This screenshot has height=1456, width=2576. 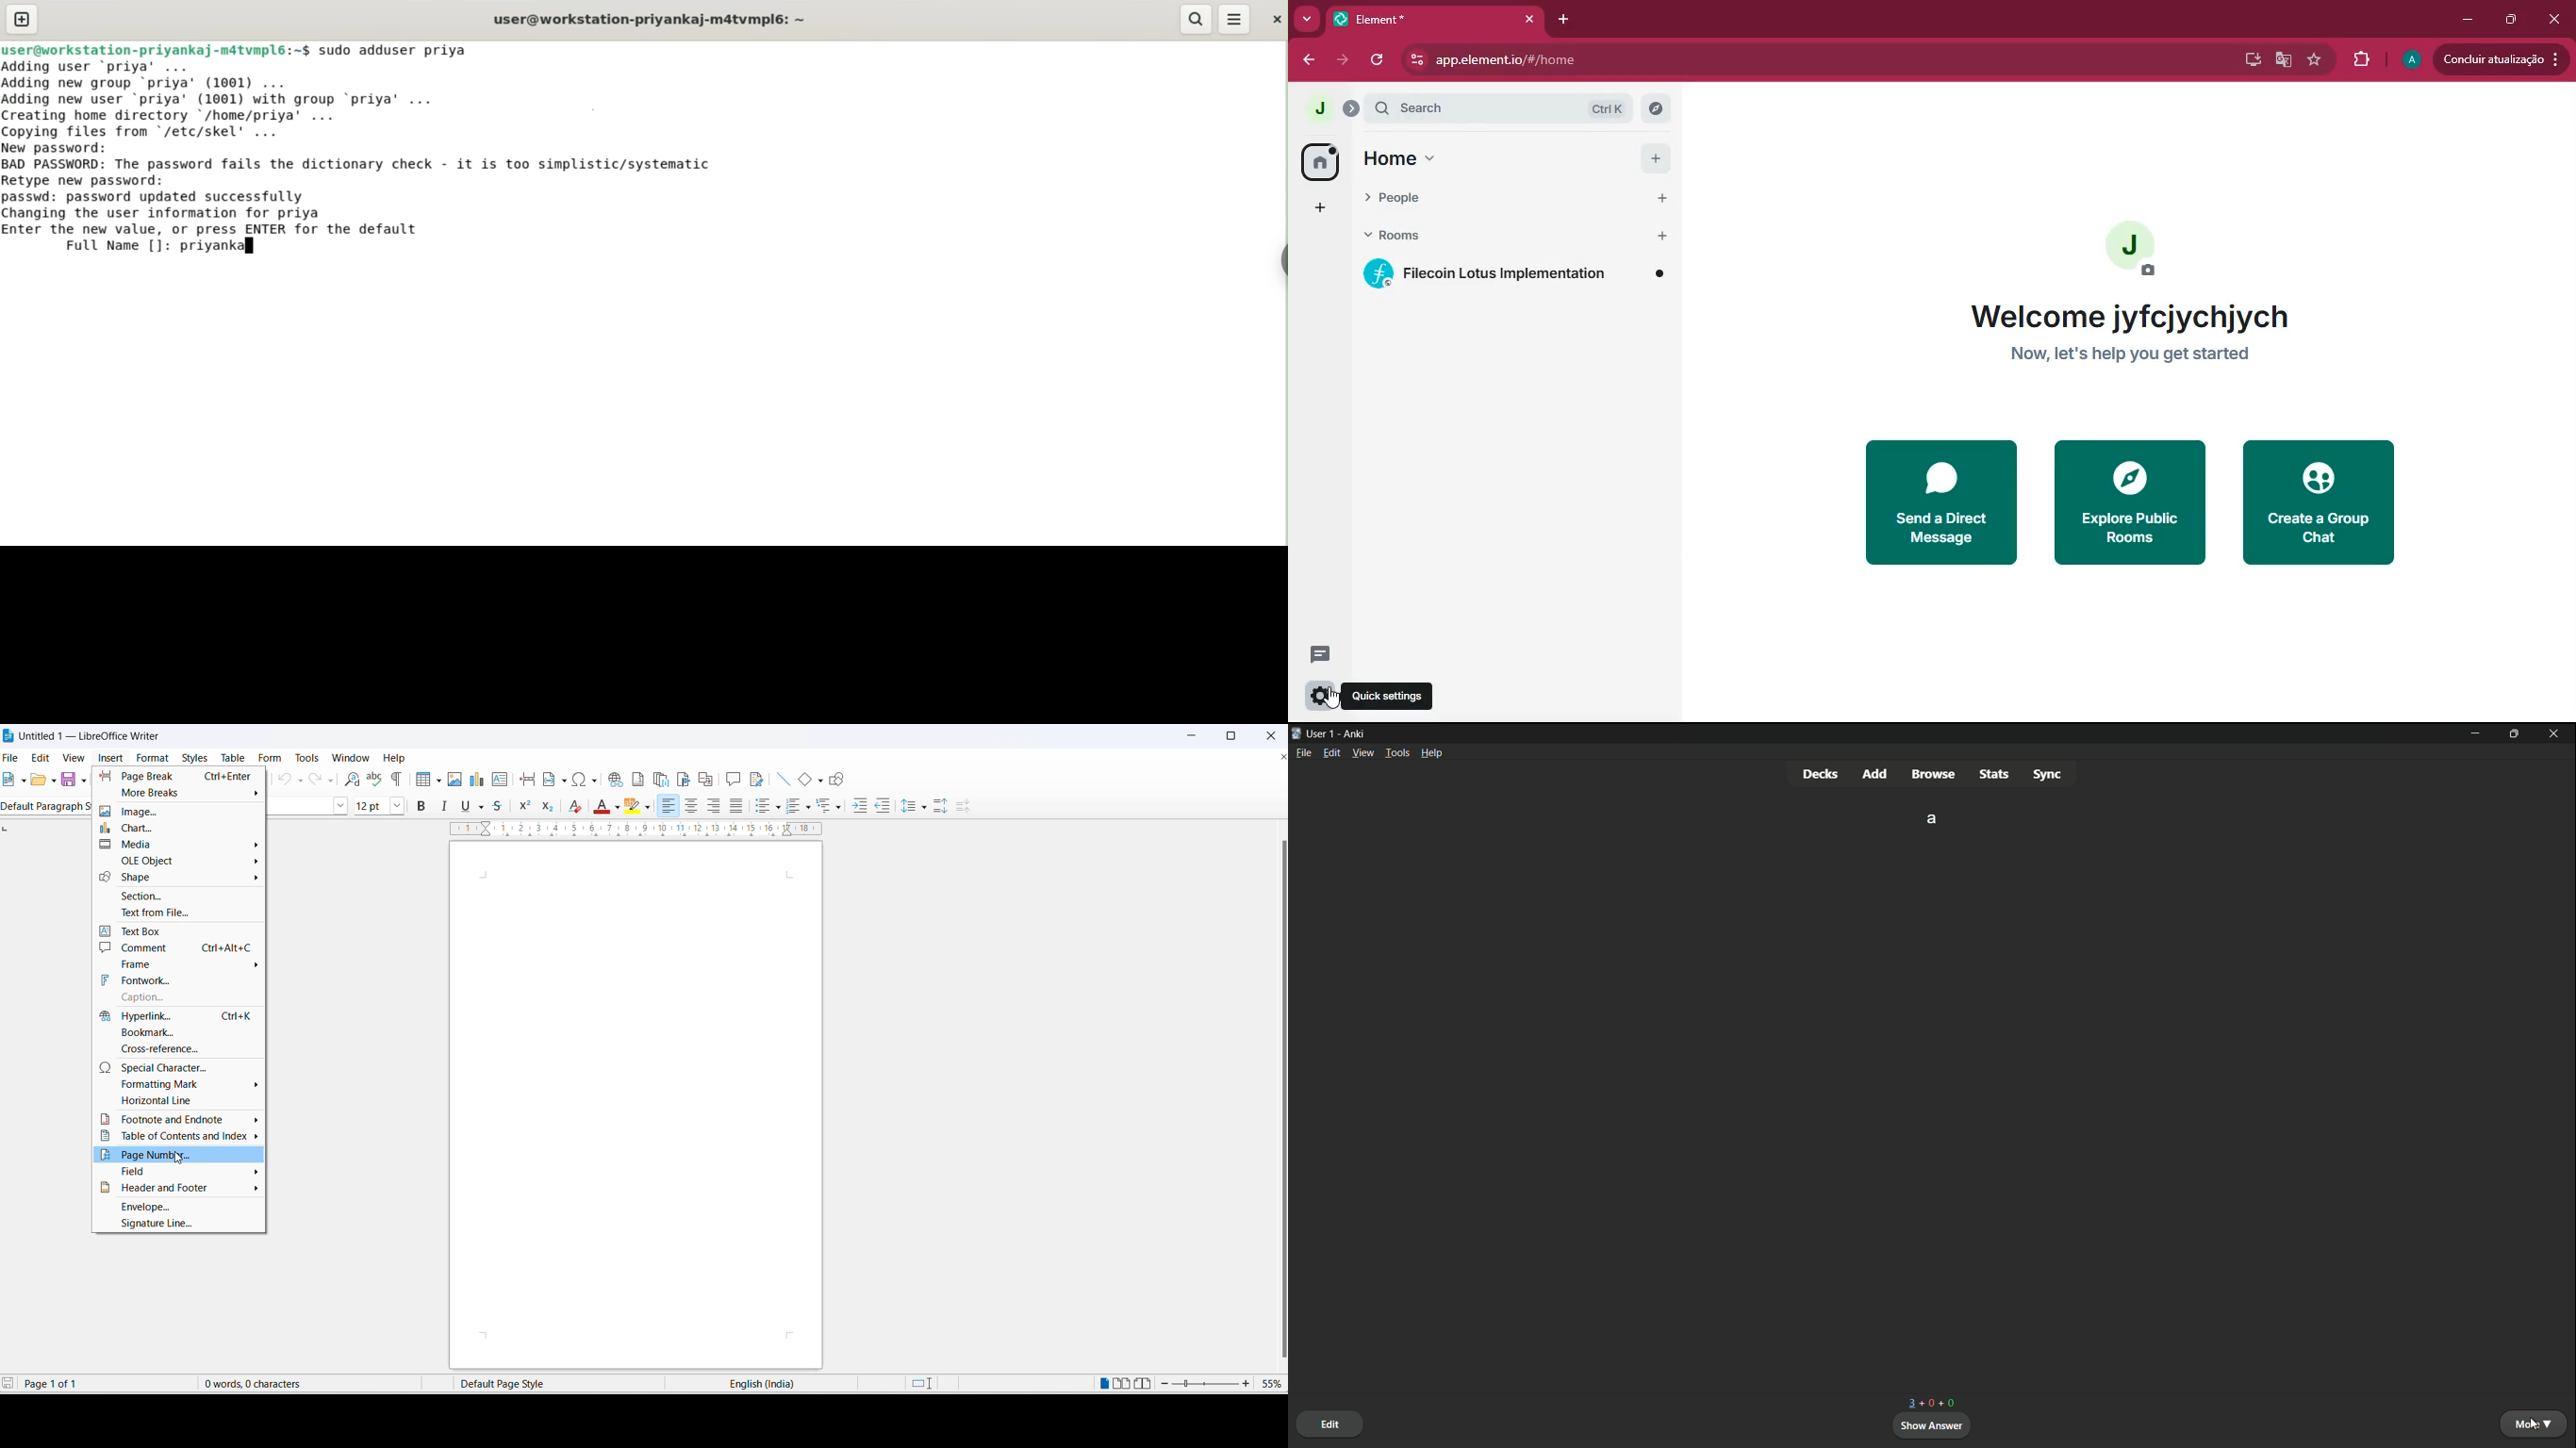 I want to click on signature line, so click(x=178, y=1226).